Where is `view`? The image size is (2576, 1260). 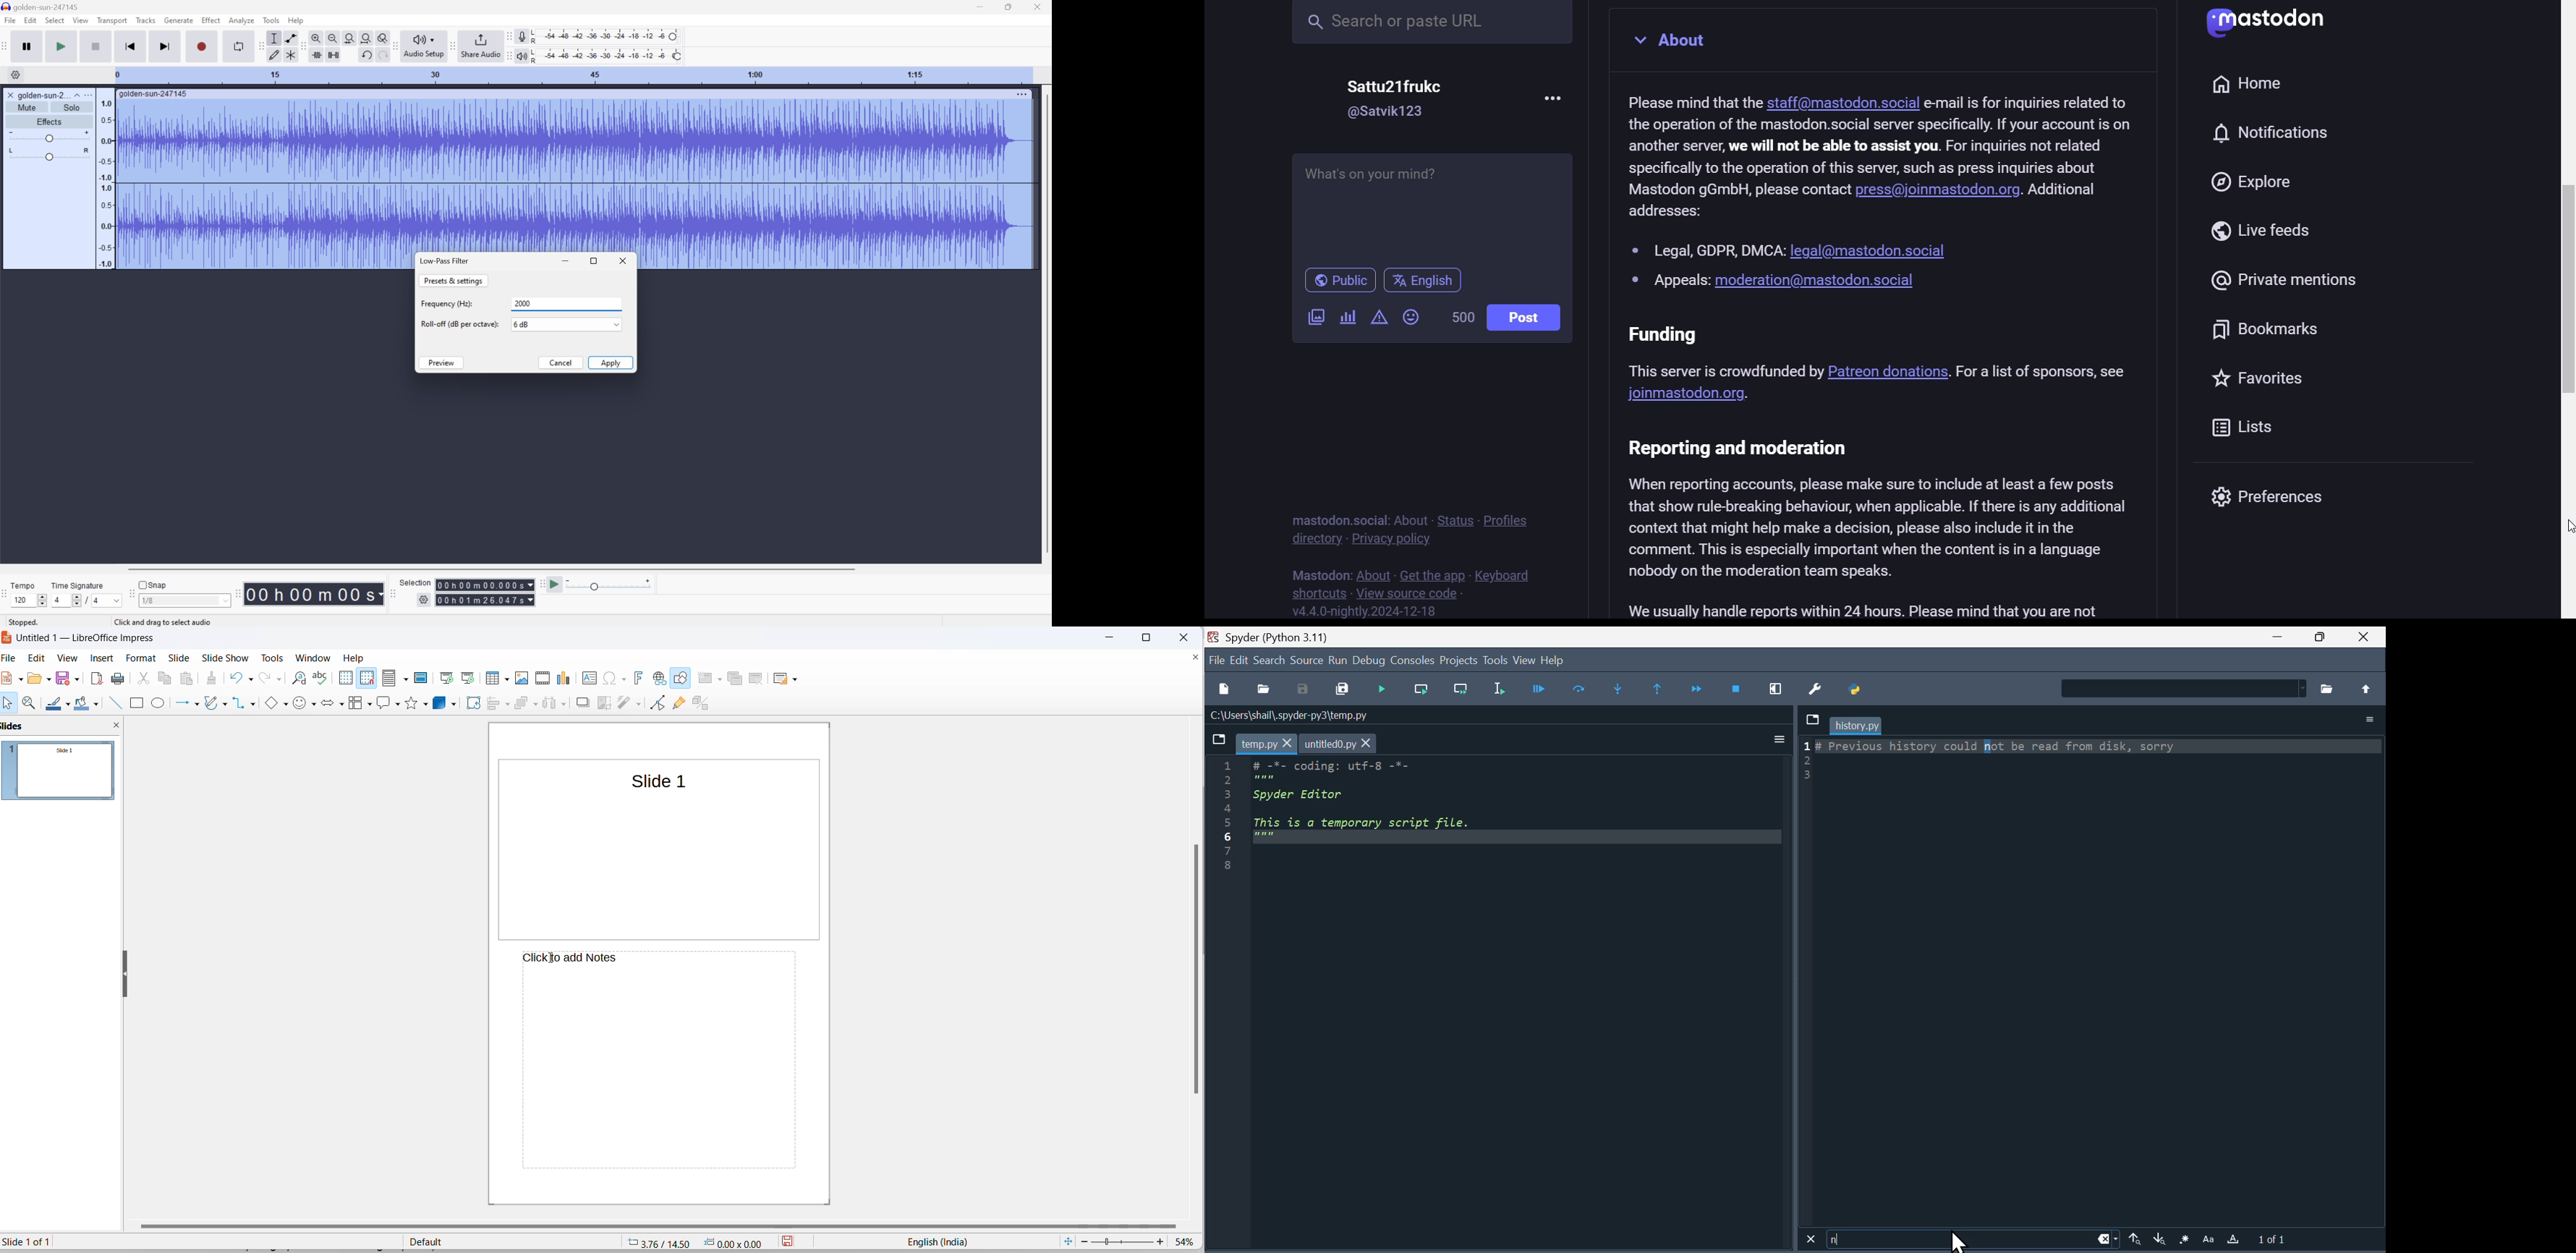
view is located at coordinates (69, 659).